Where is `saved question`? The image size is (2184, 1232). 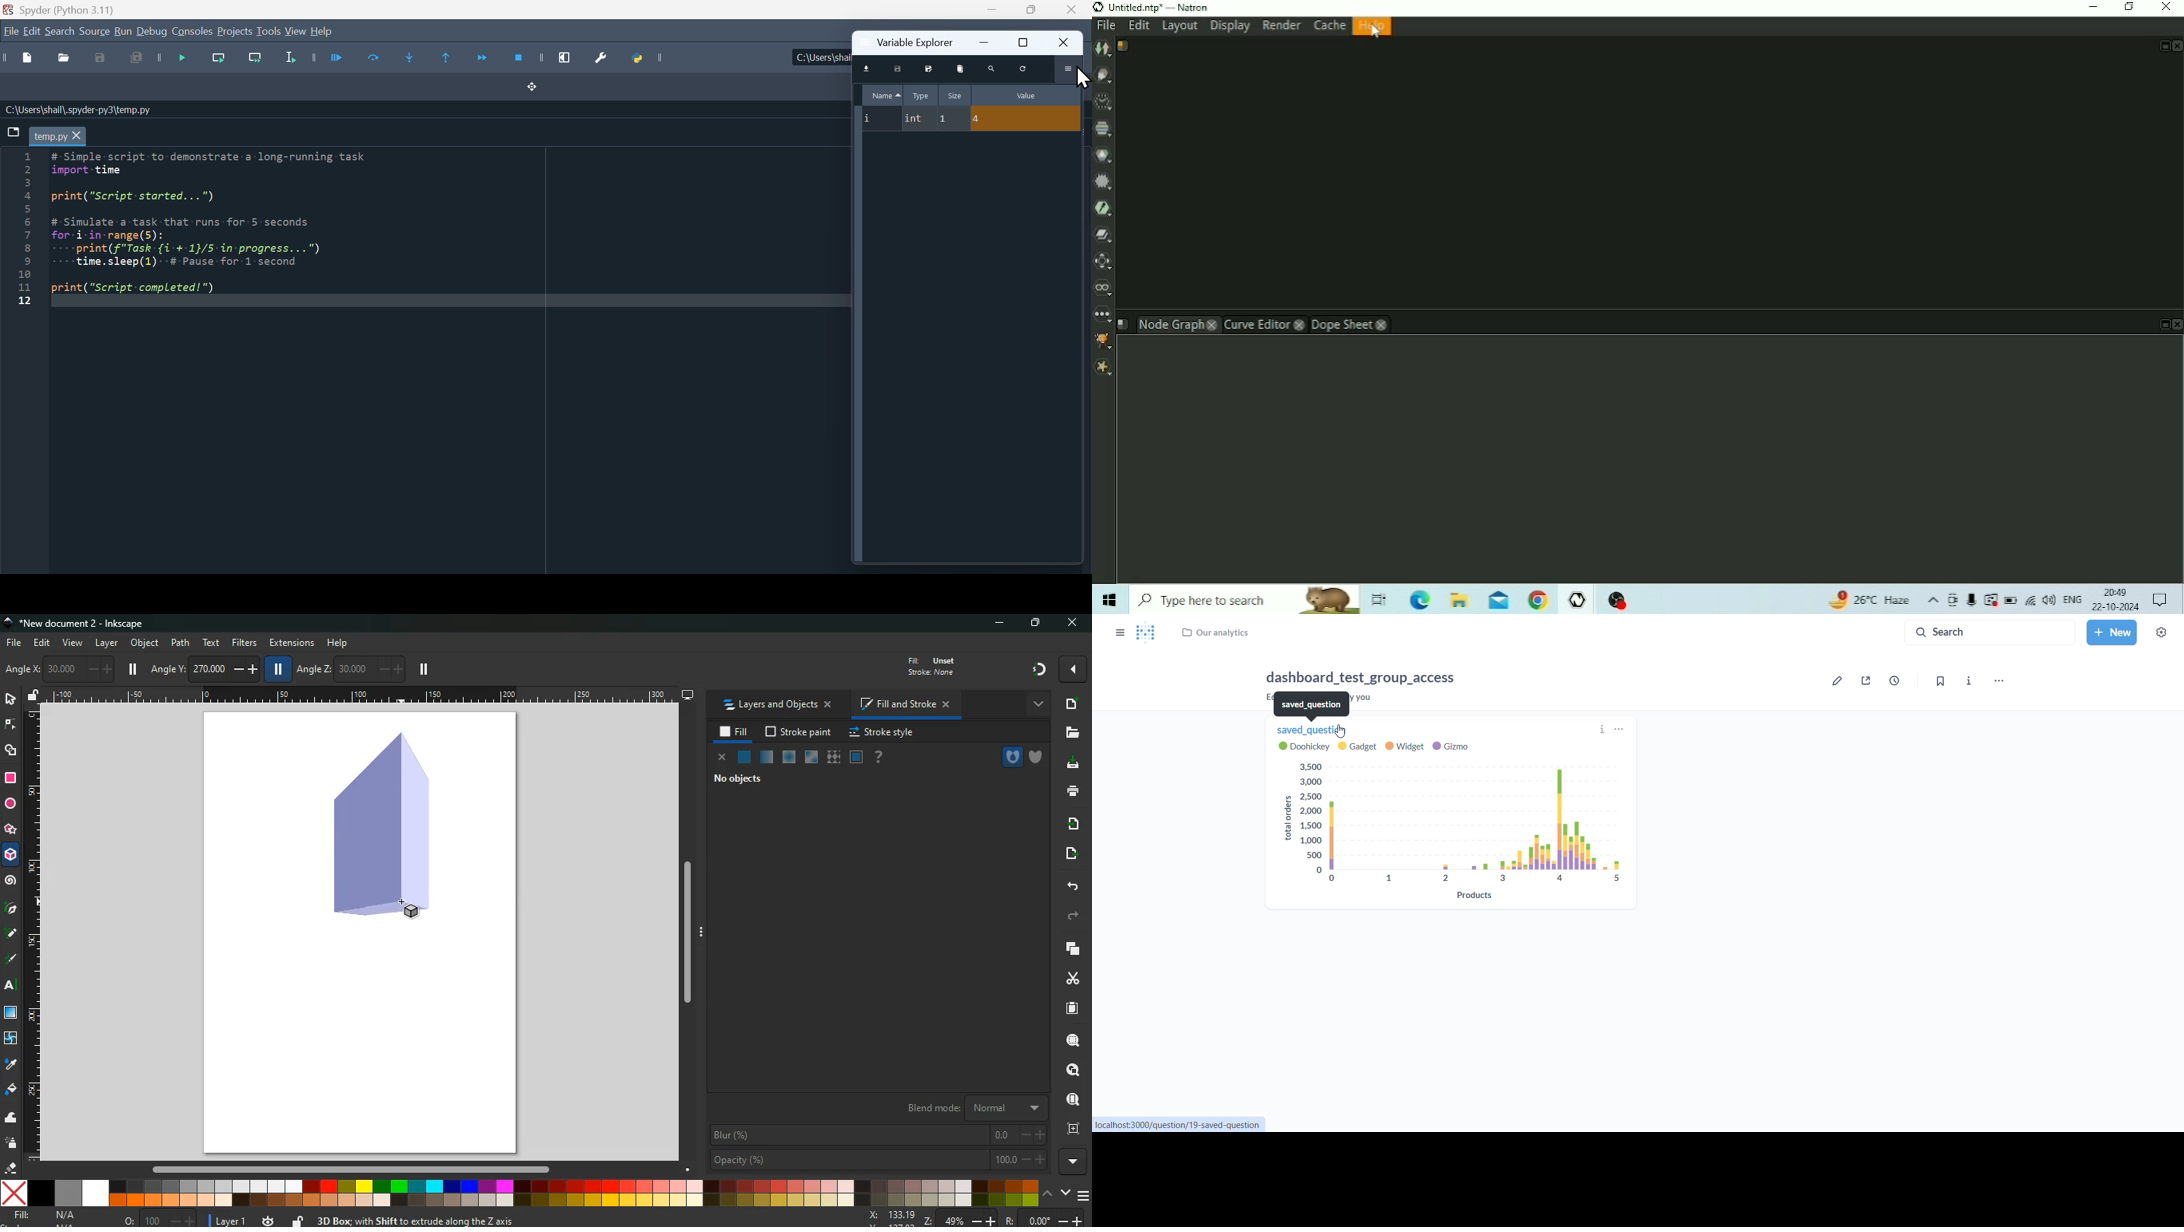 saved question is located at coordinates (1311, 733).